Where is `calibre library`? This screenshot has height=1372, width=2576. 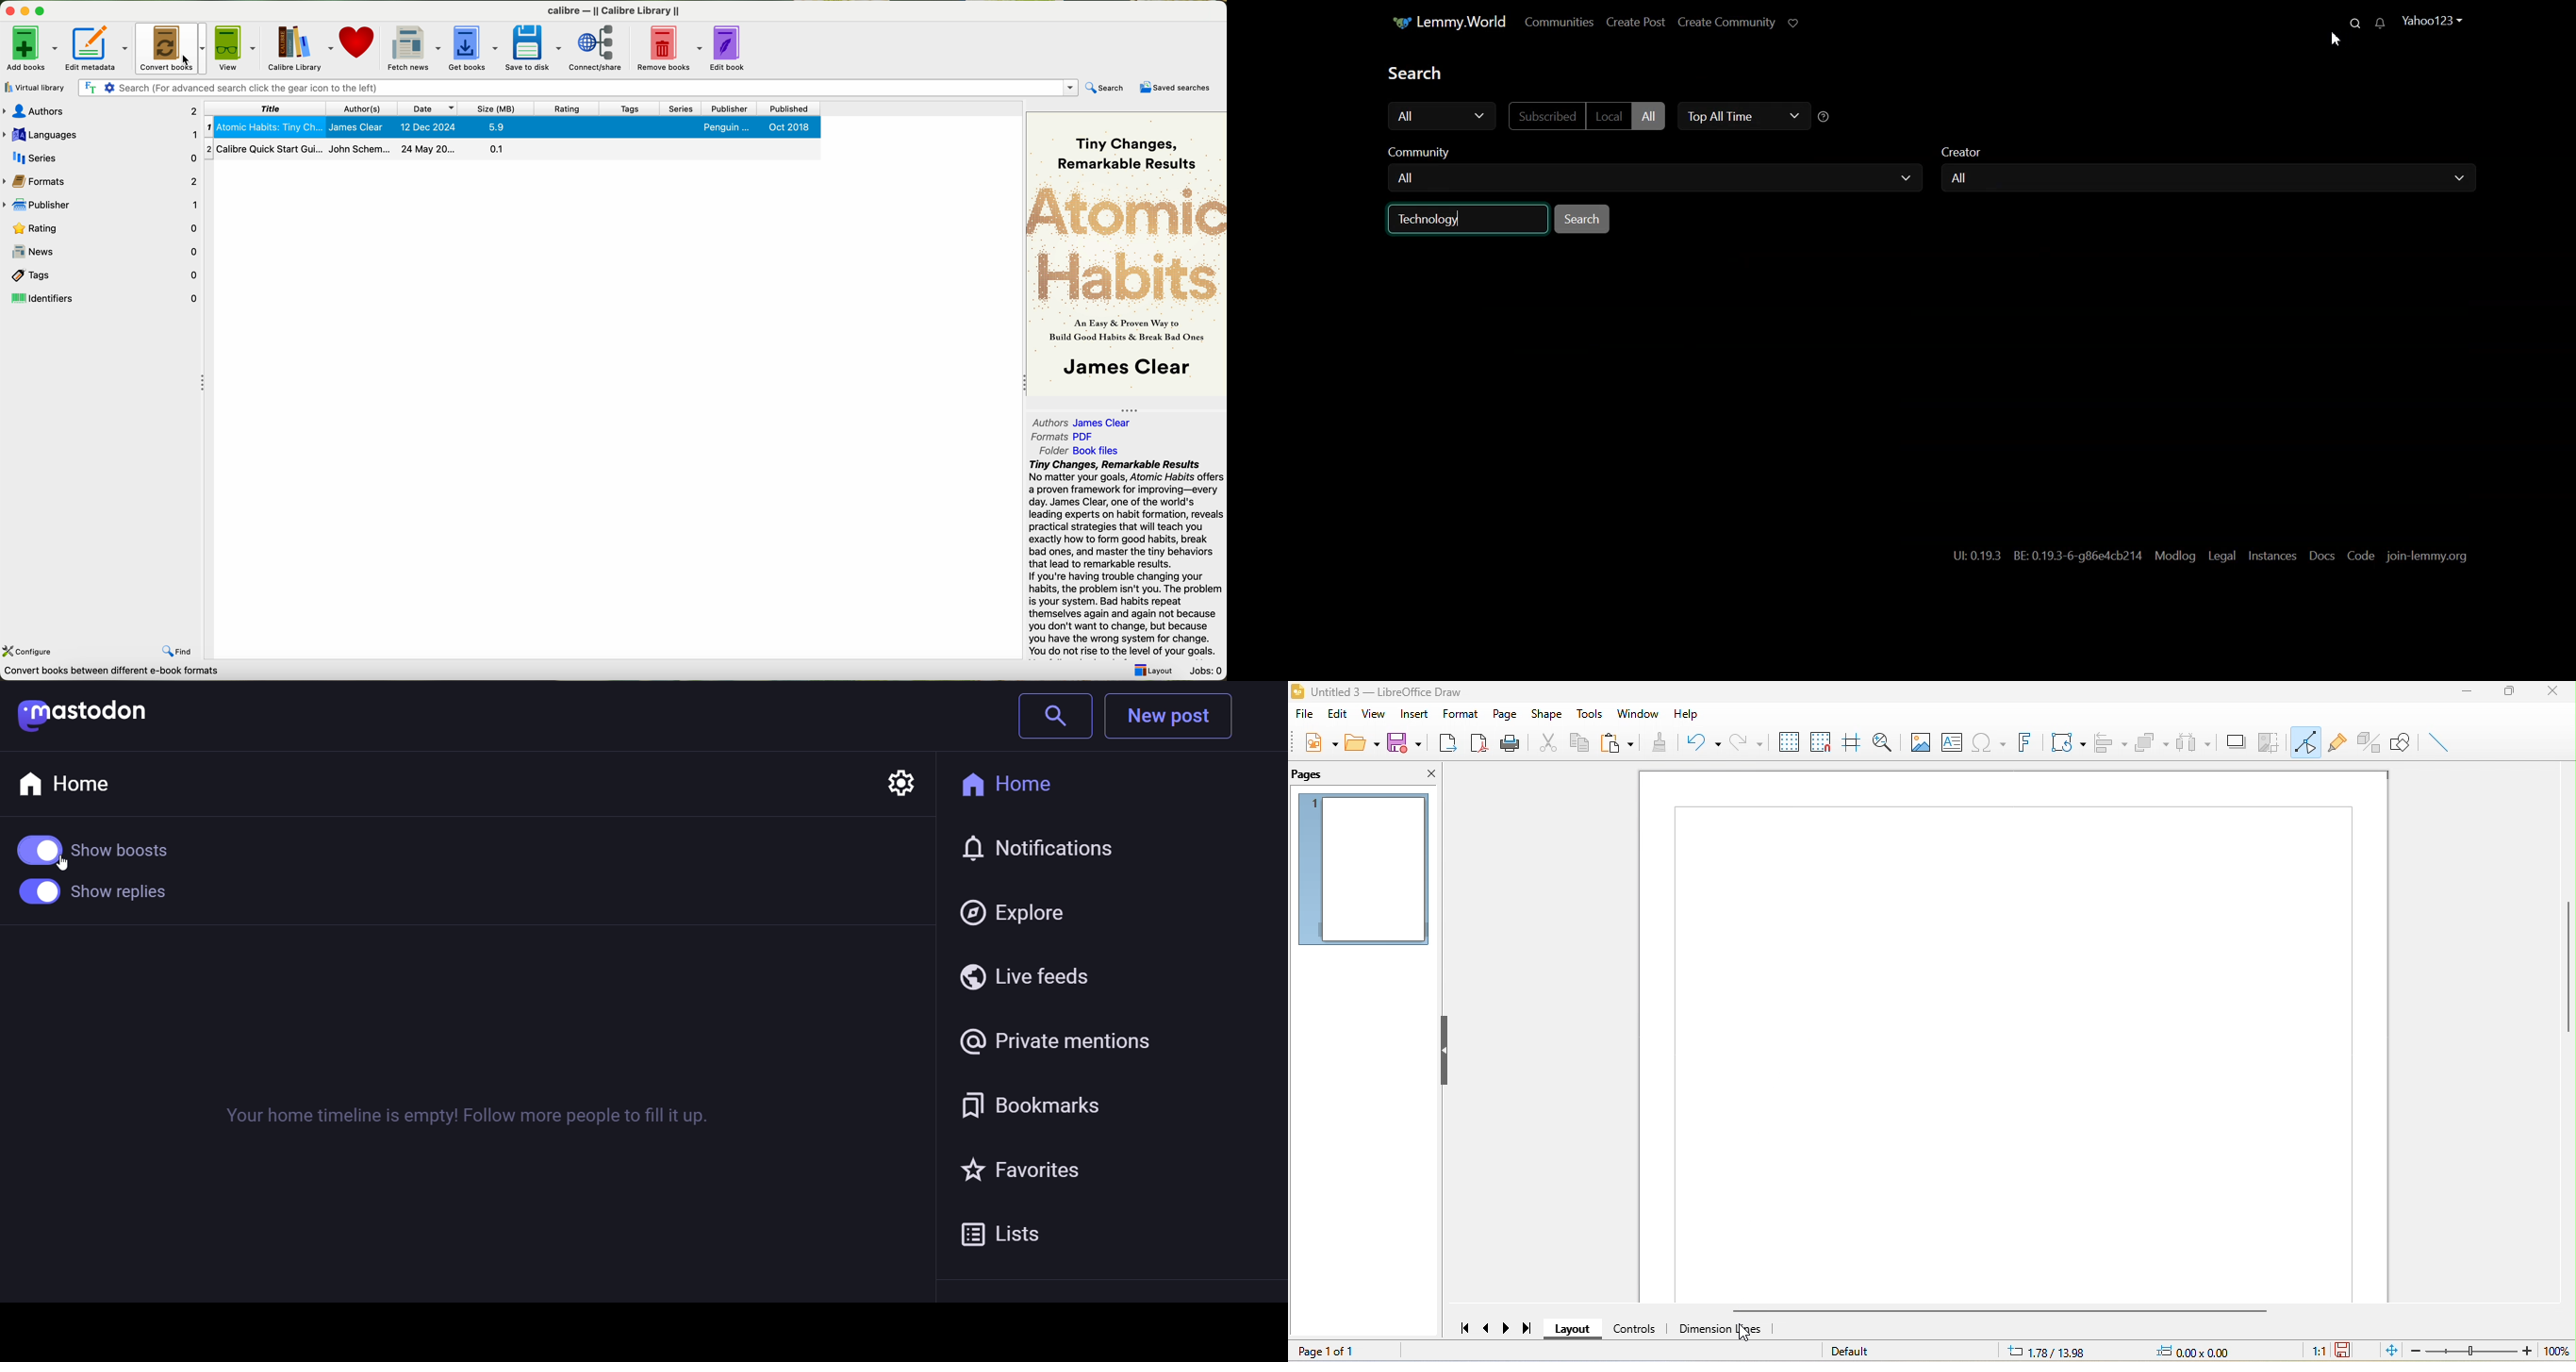
calibre library is located at coordinates (301, 48).